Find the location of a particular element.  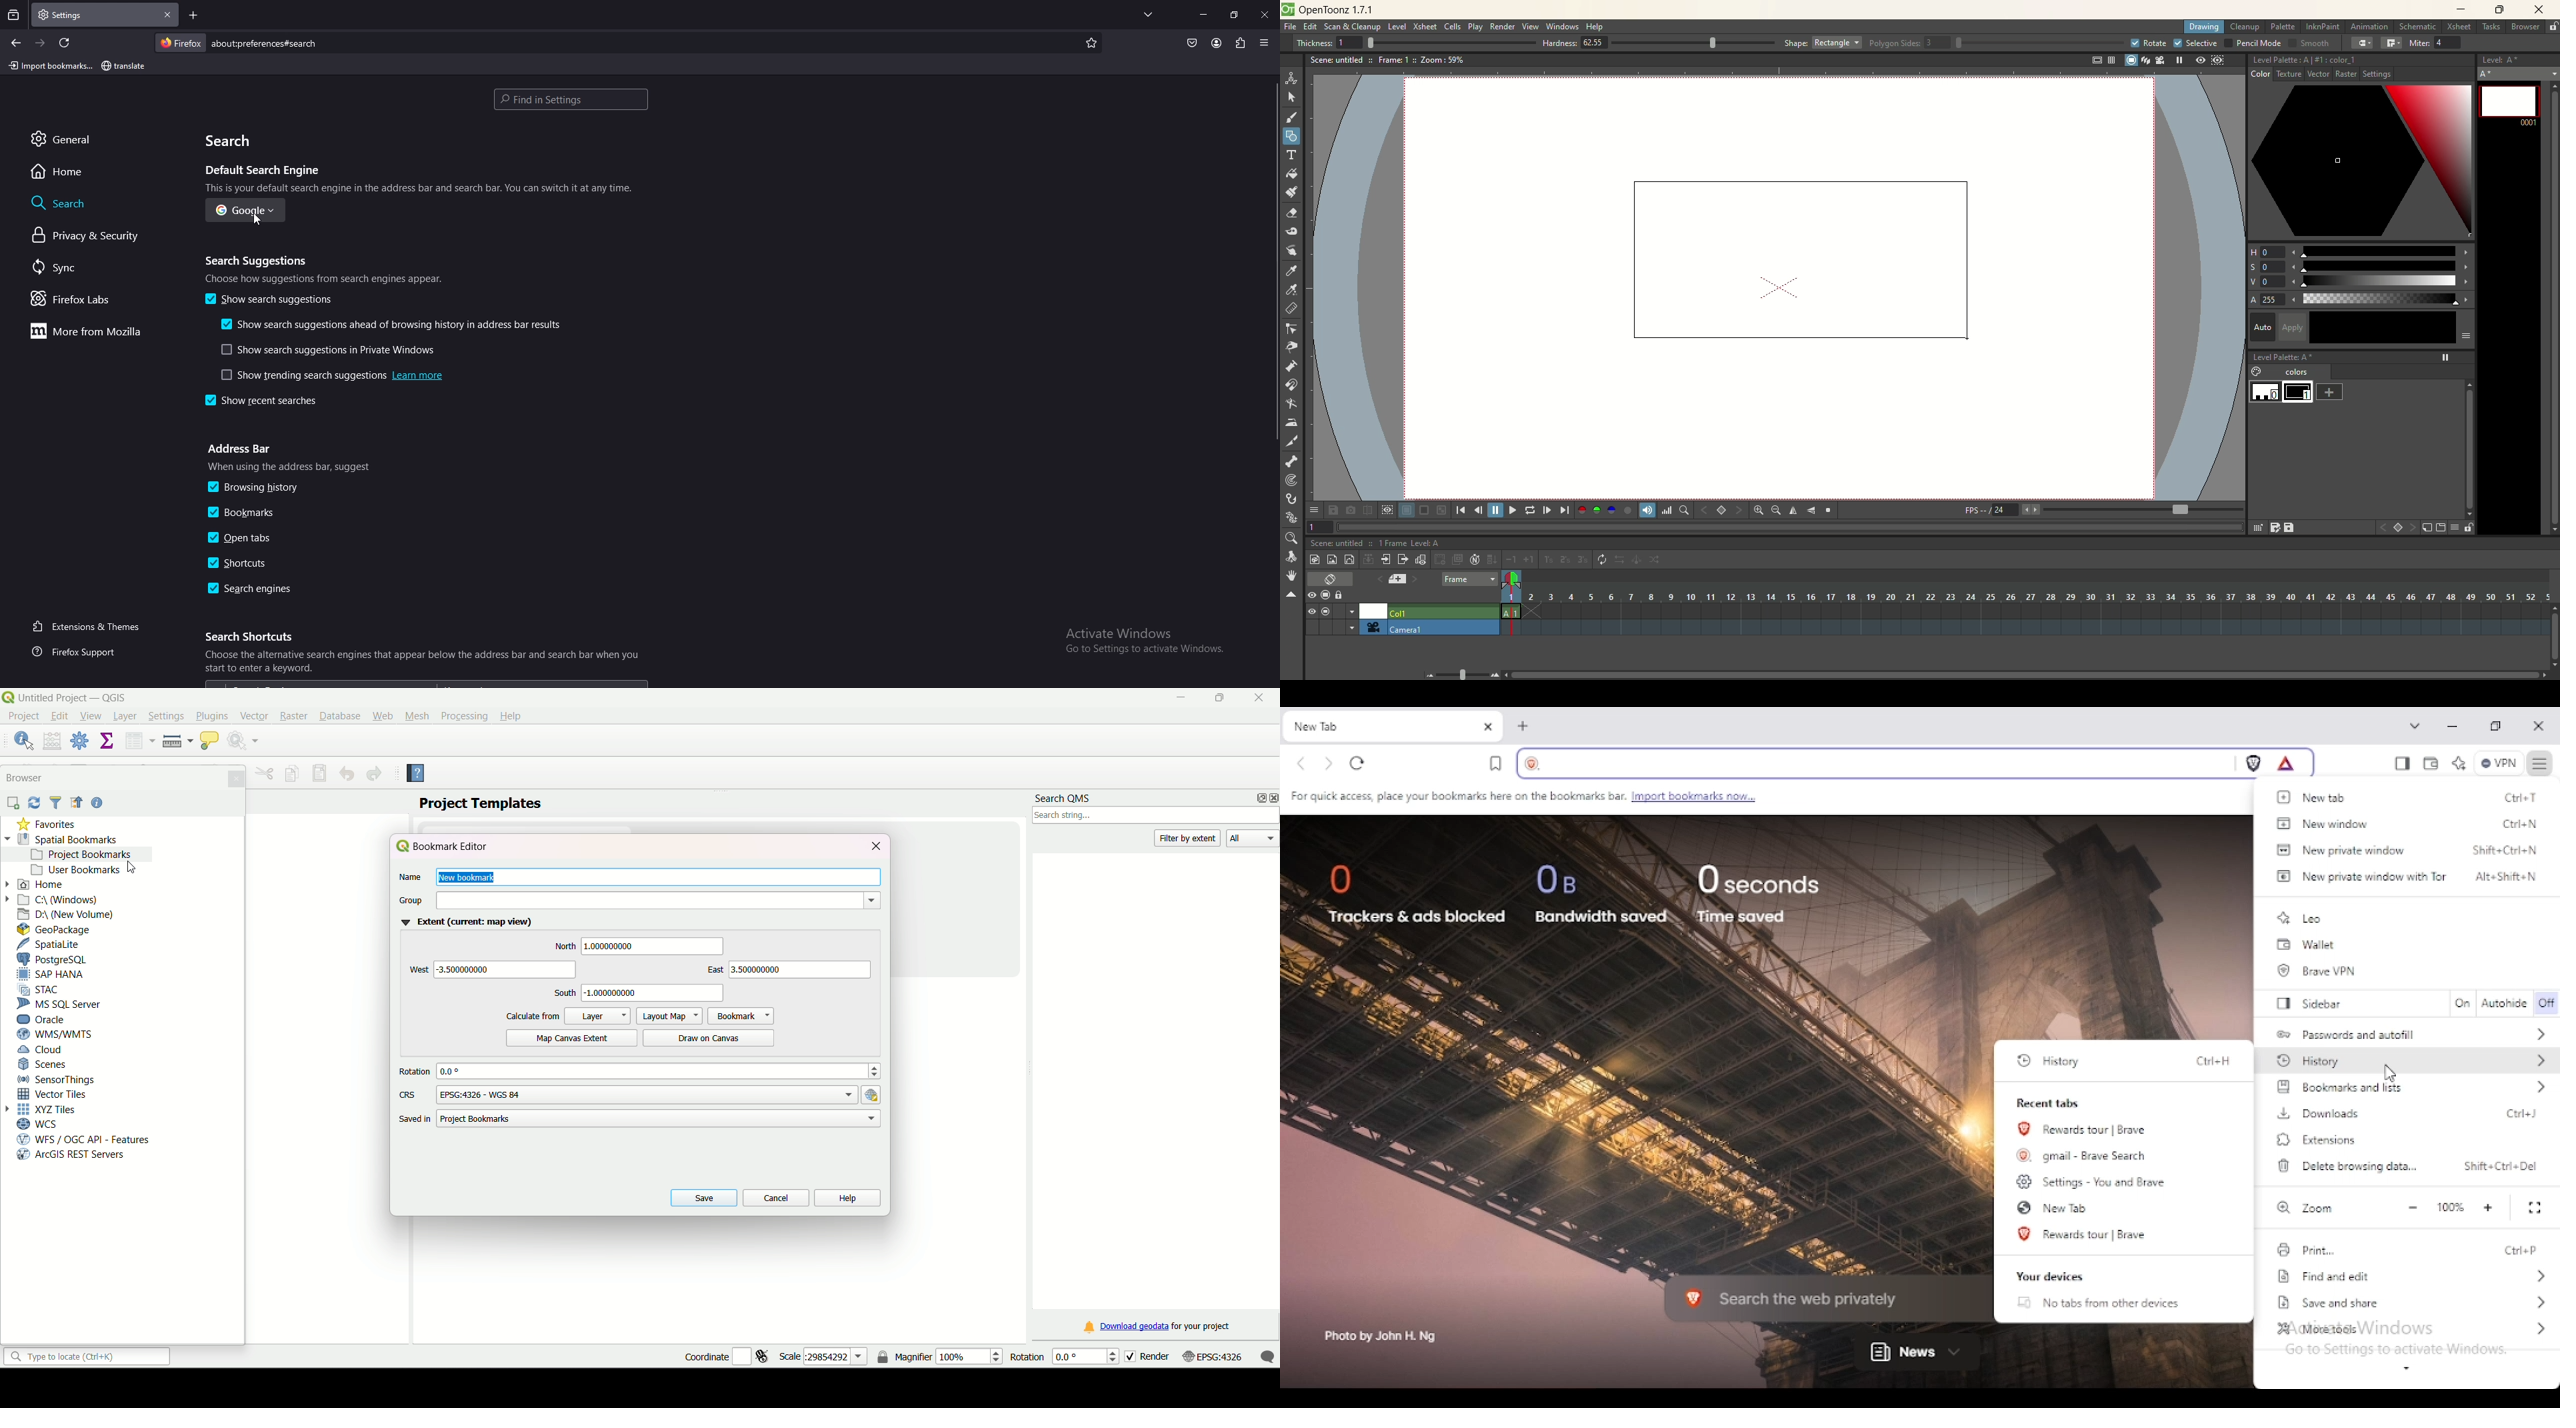

animate tool is located at coordinates (1291, 78).